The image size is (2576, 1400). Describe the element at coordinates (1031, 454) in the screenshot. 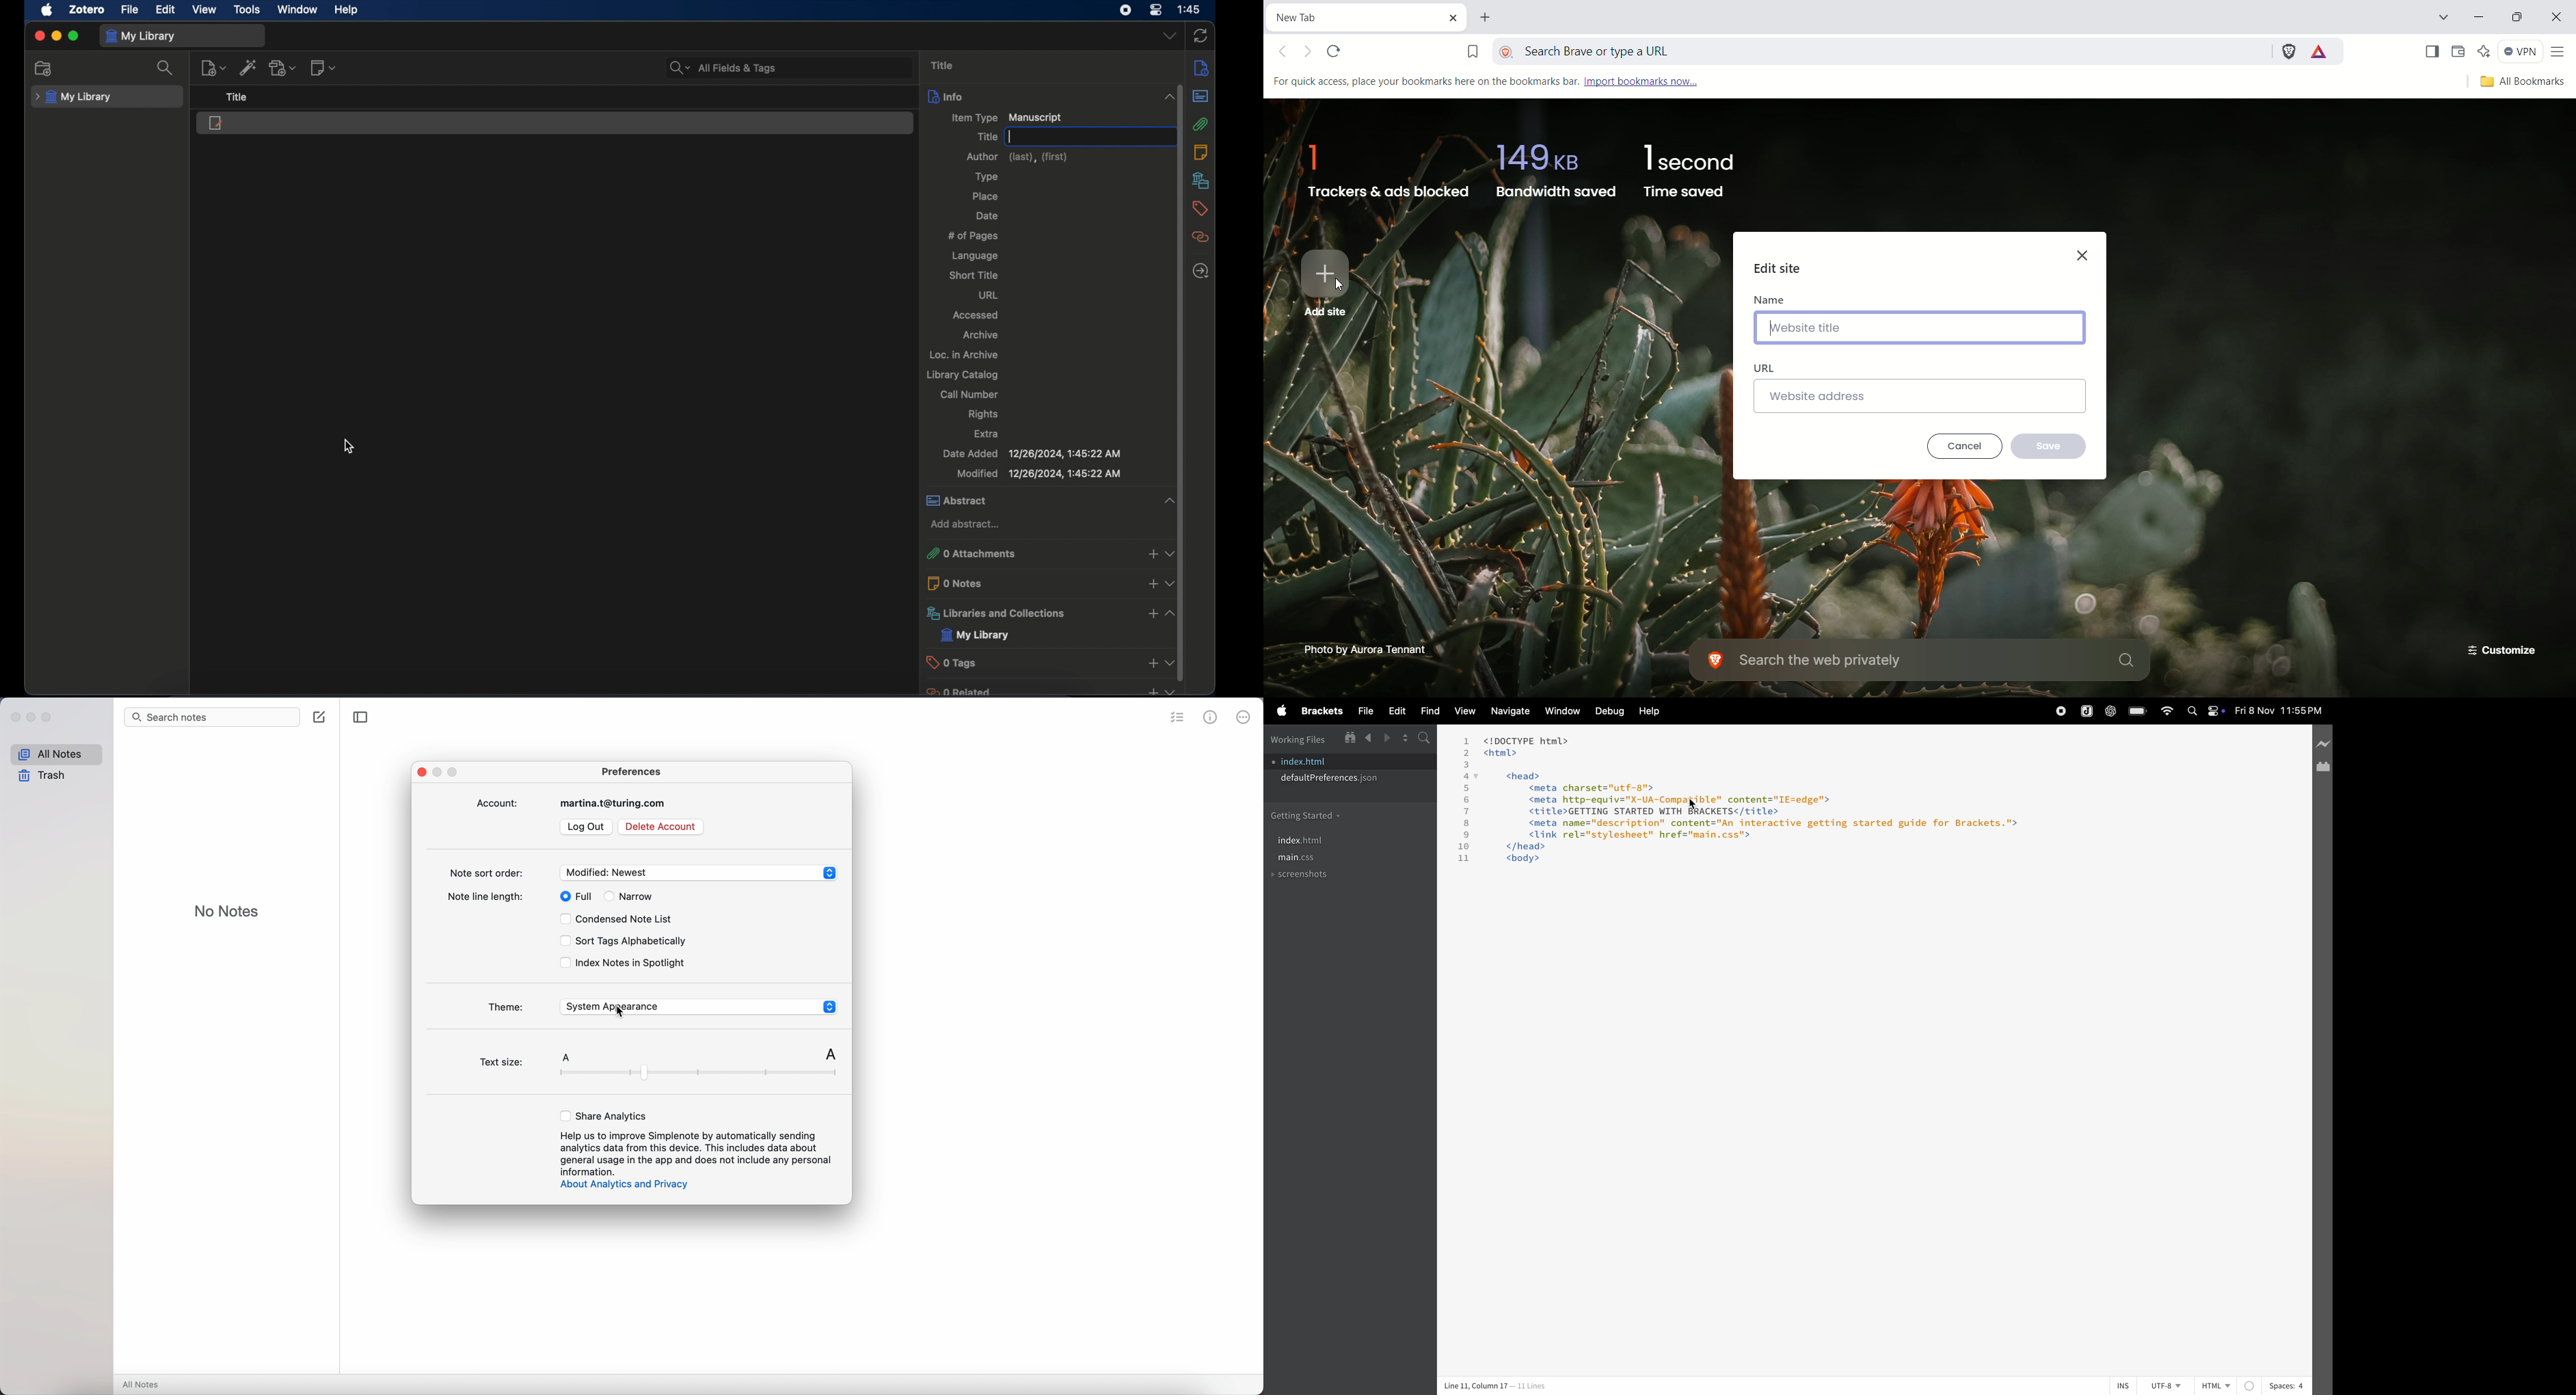

I see `date added 12/26/2024, 1:45:22 AM` at that location.